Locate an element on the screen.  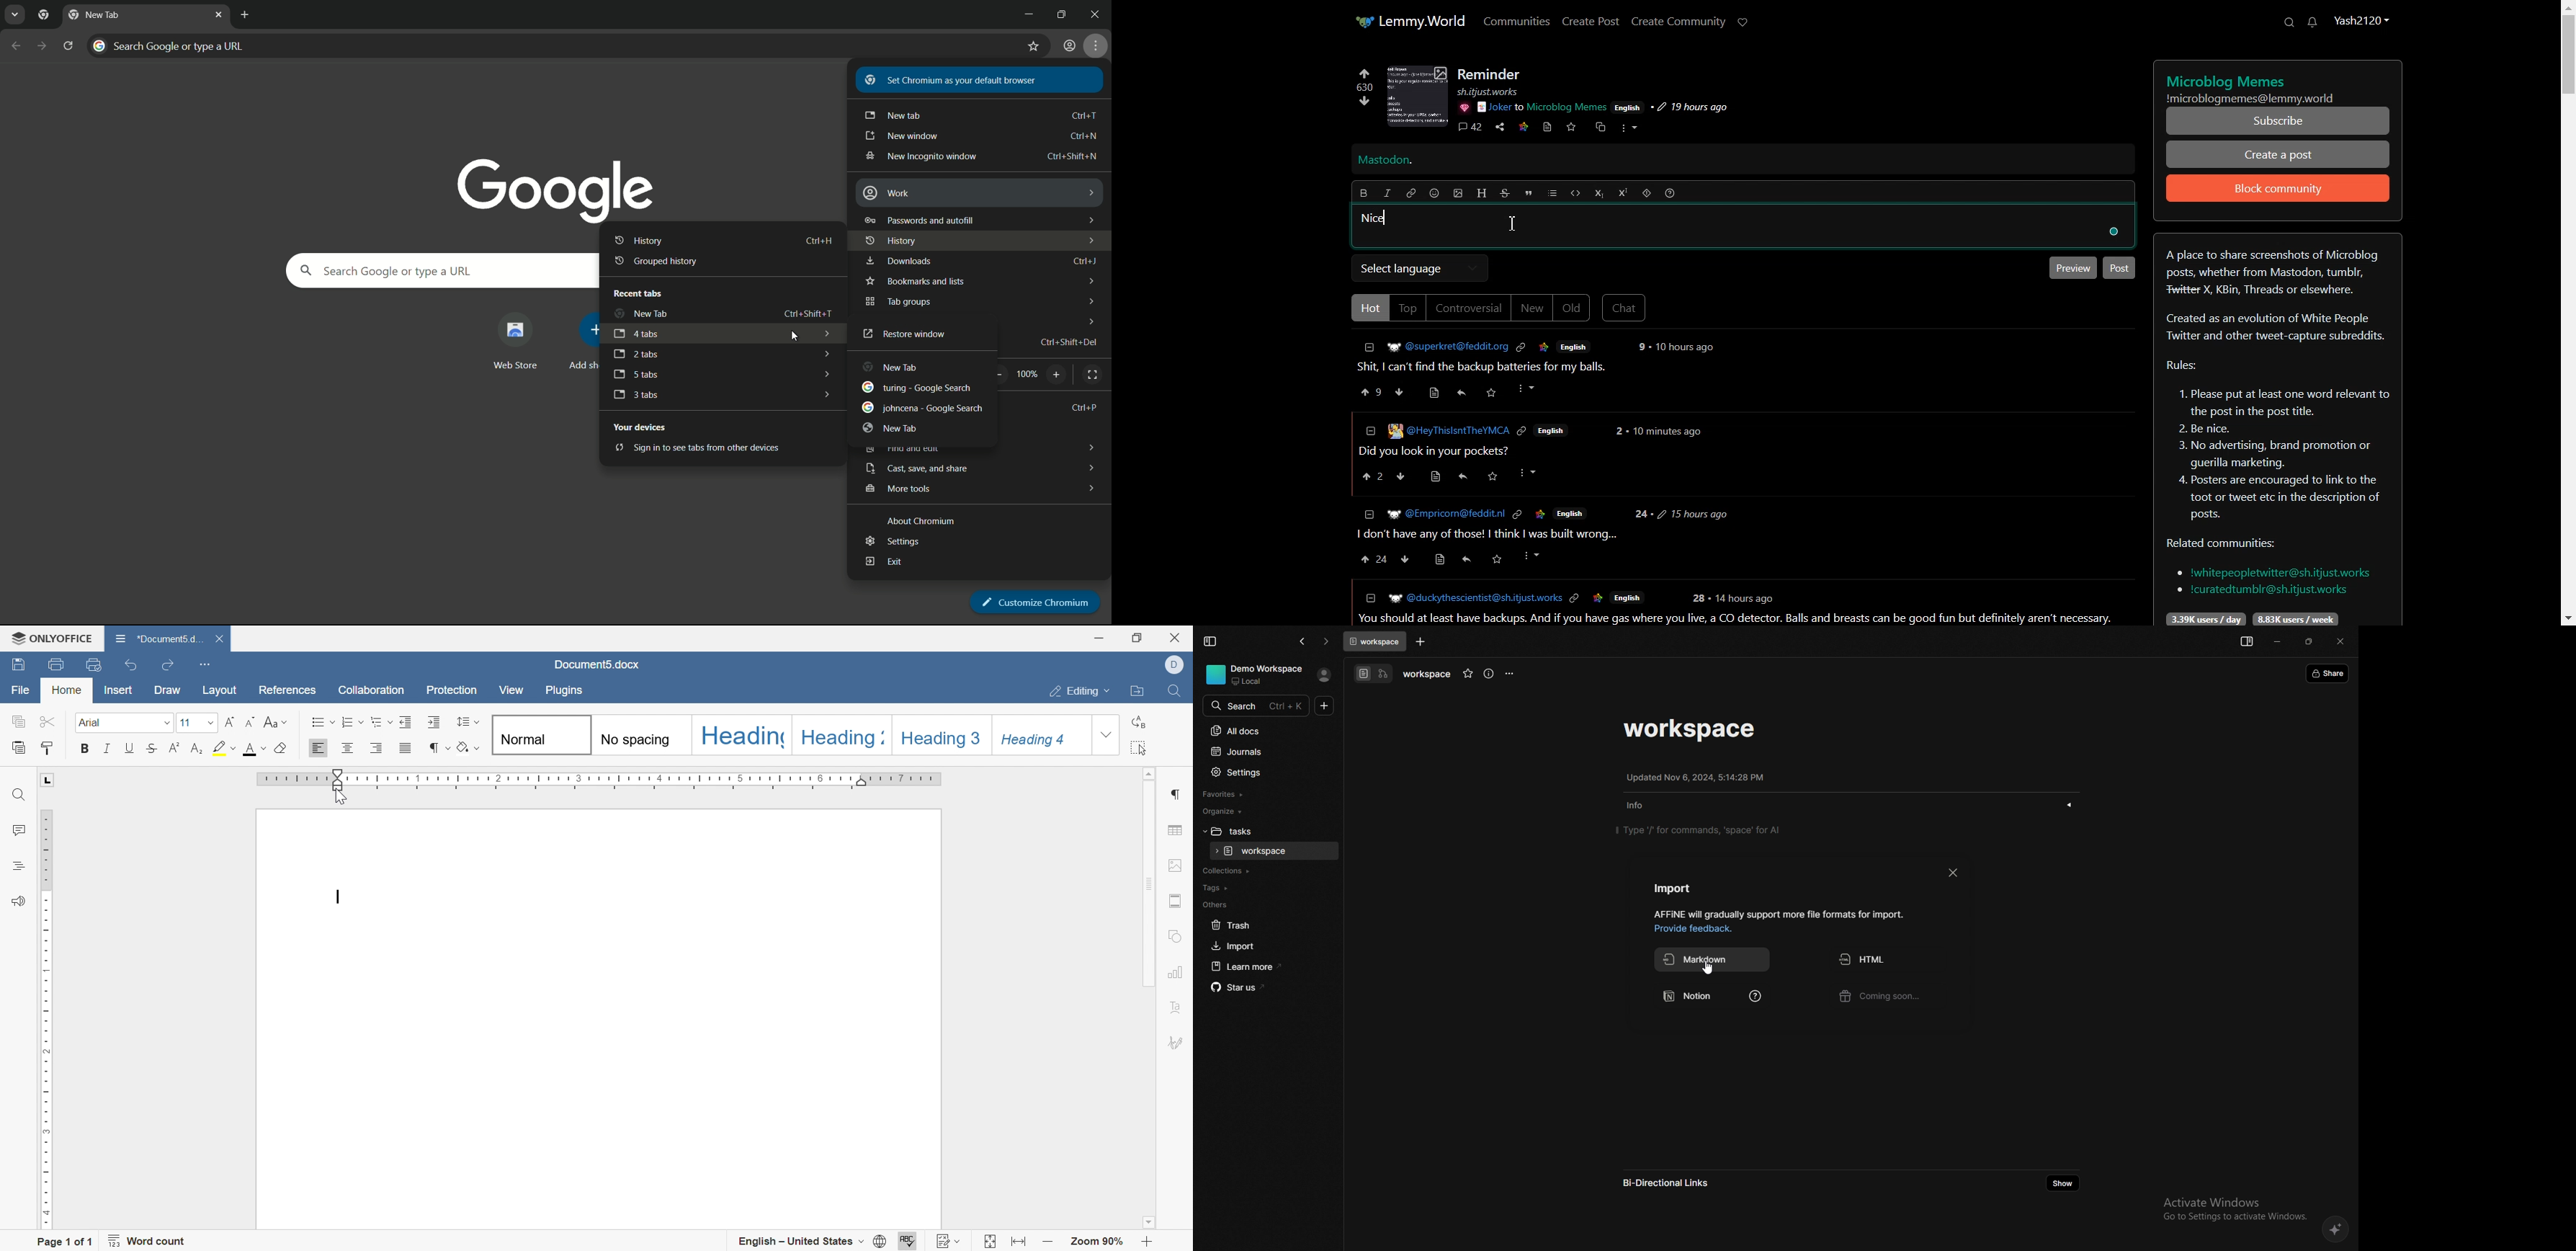
 is located at coordinates (1441, 561).